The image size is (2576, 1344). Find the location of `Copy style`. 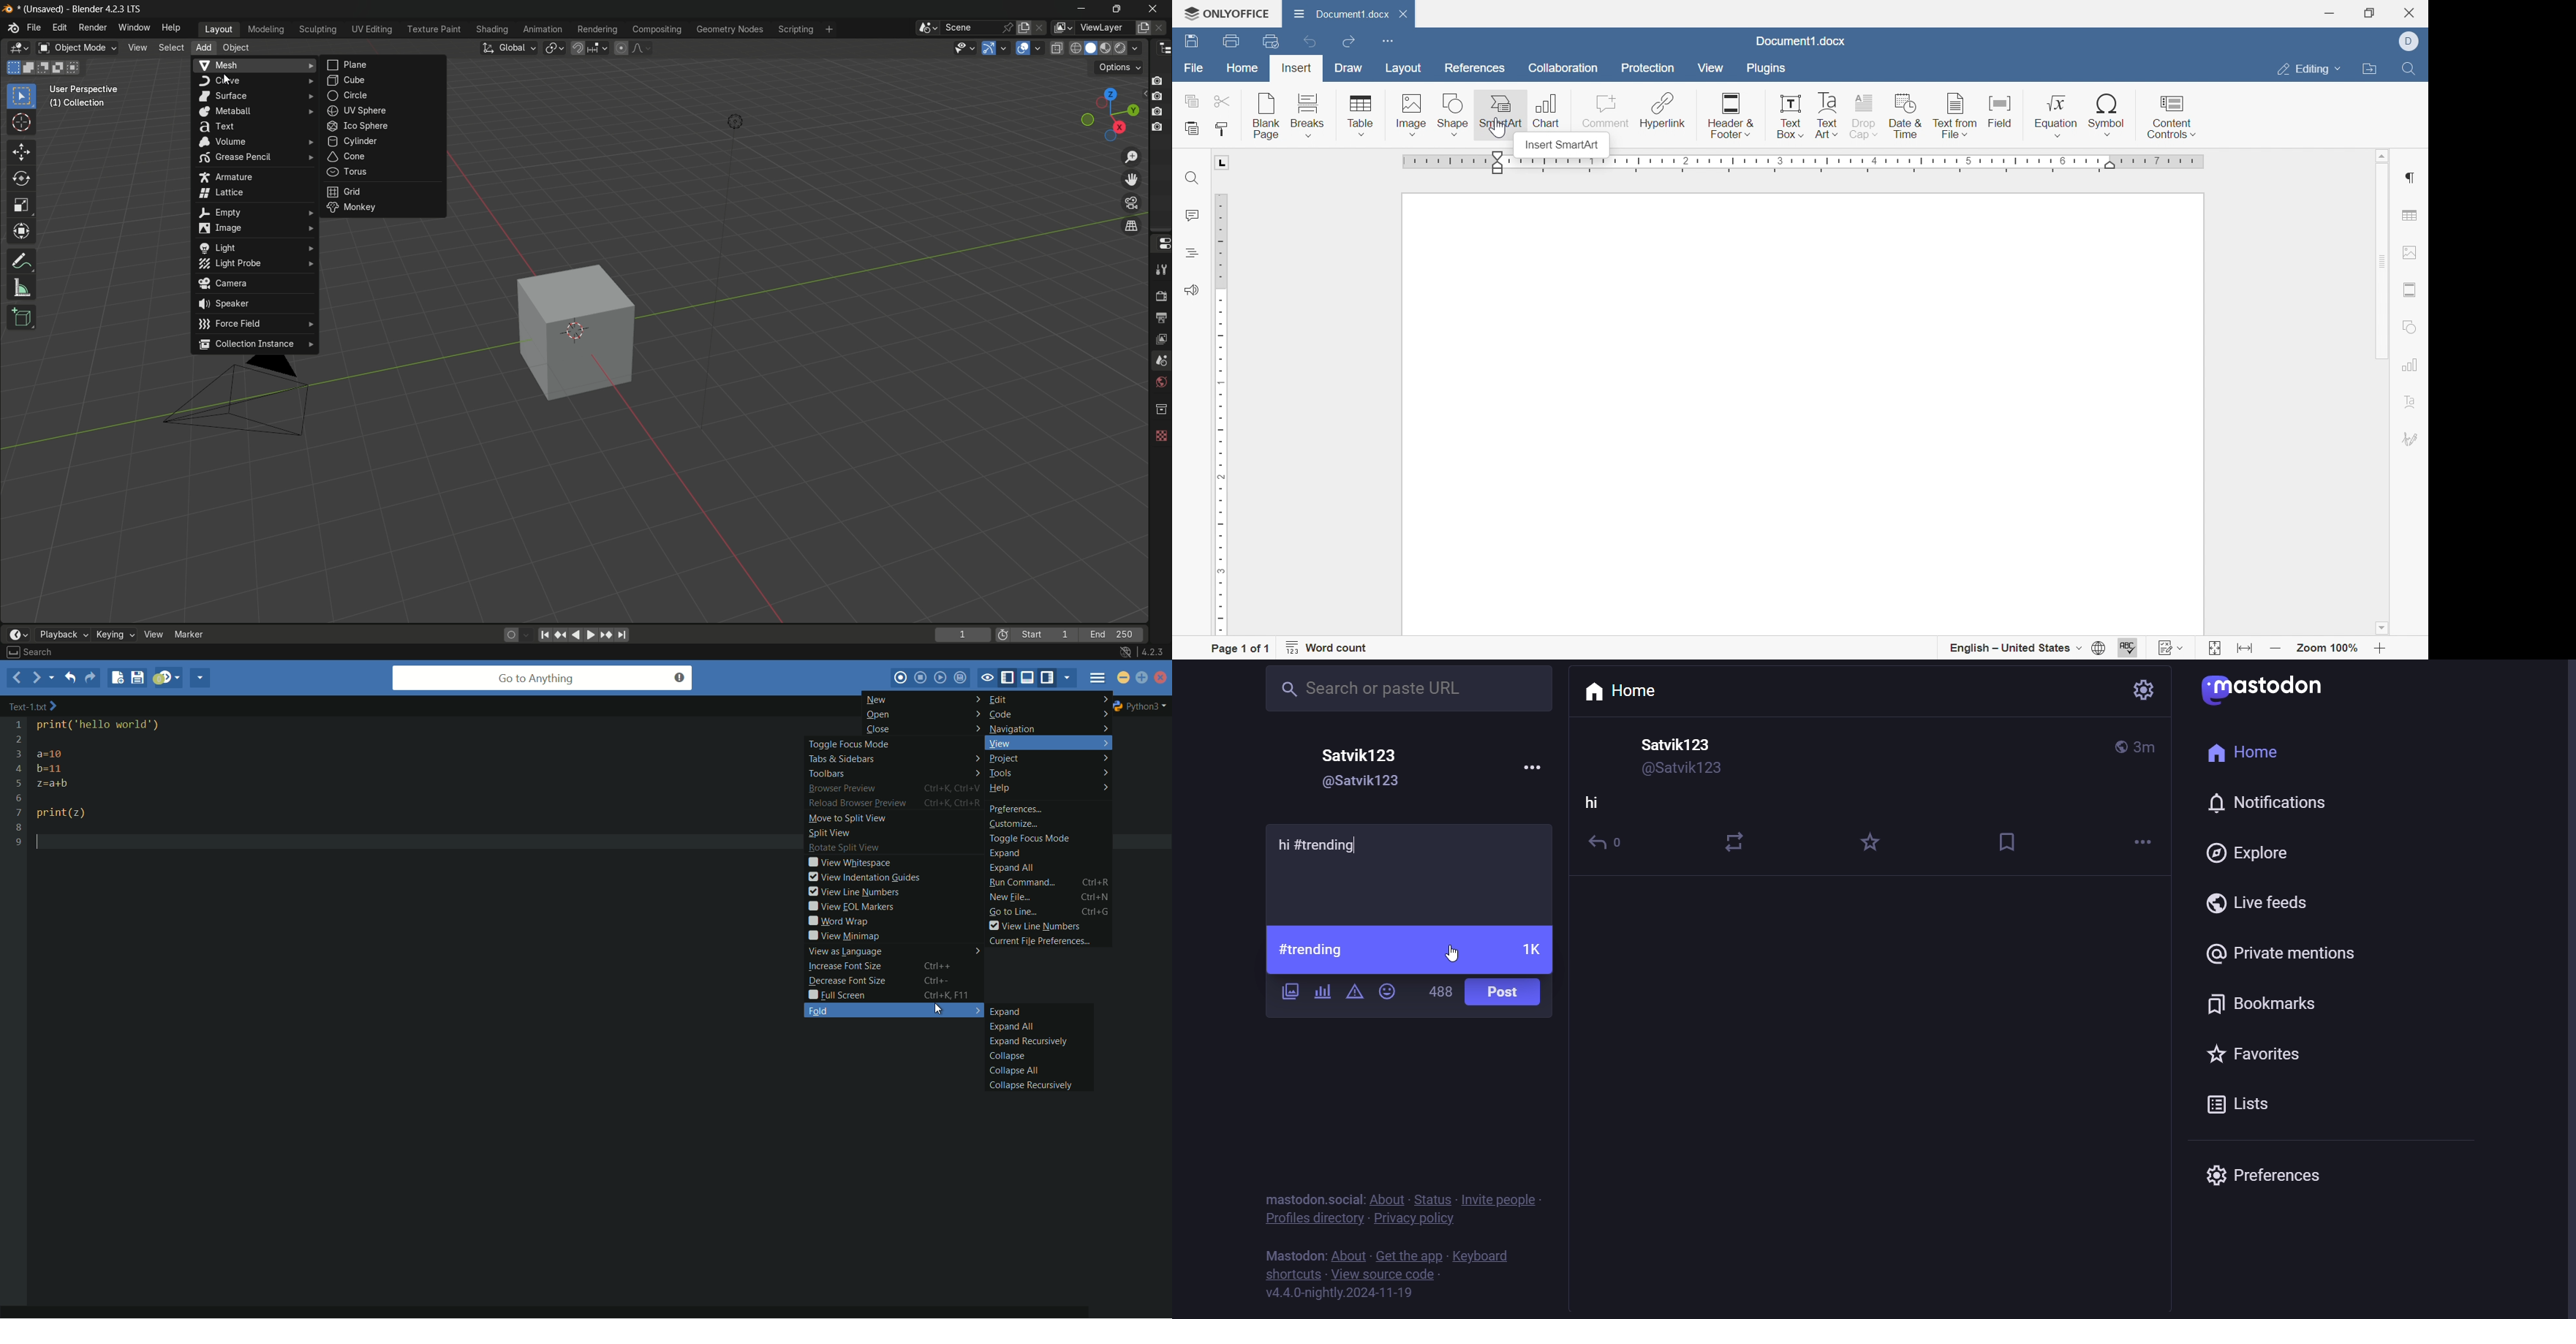

Copy style is located at coordinates (1224, 130).